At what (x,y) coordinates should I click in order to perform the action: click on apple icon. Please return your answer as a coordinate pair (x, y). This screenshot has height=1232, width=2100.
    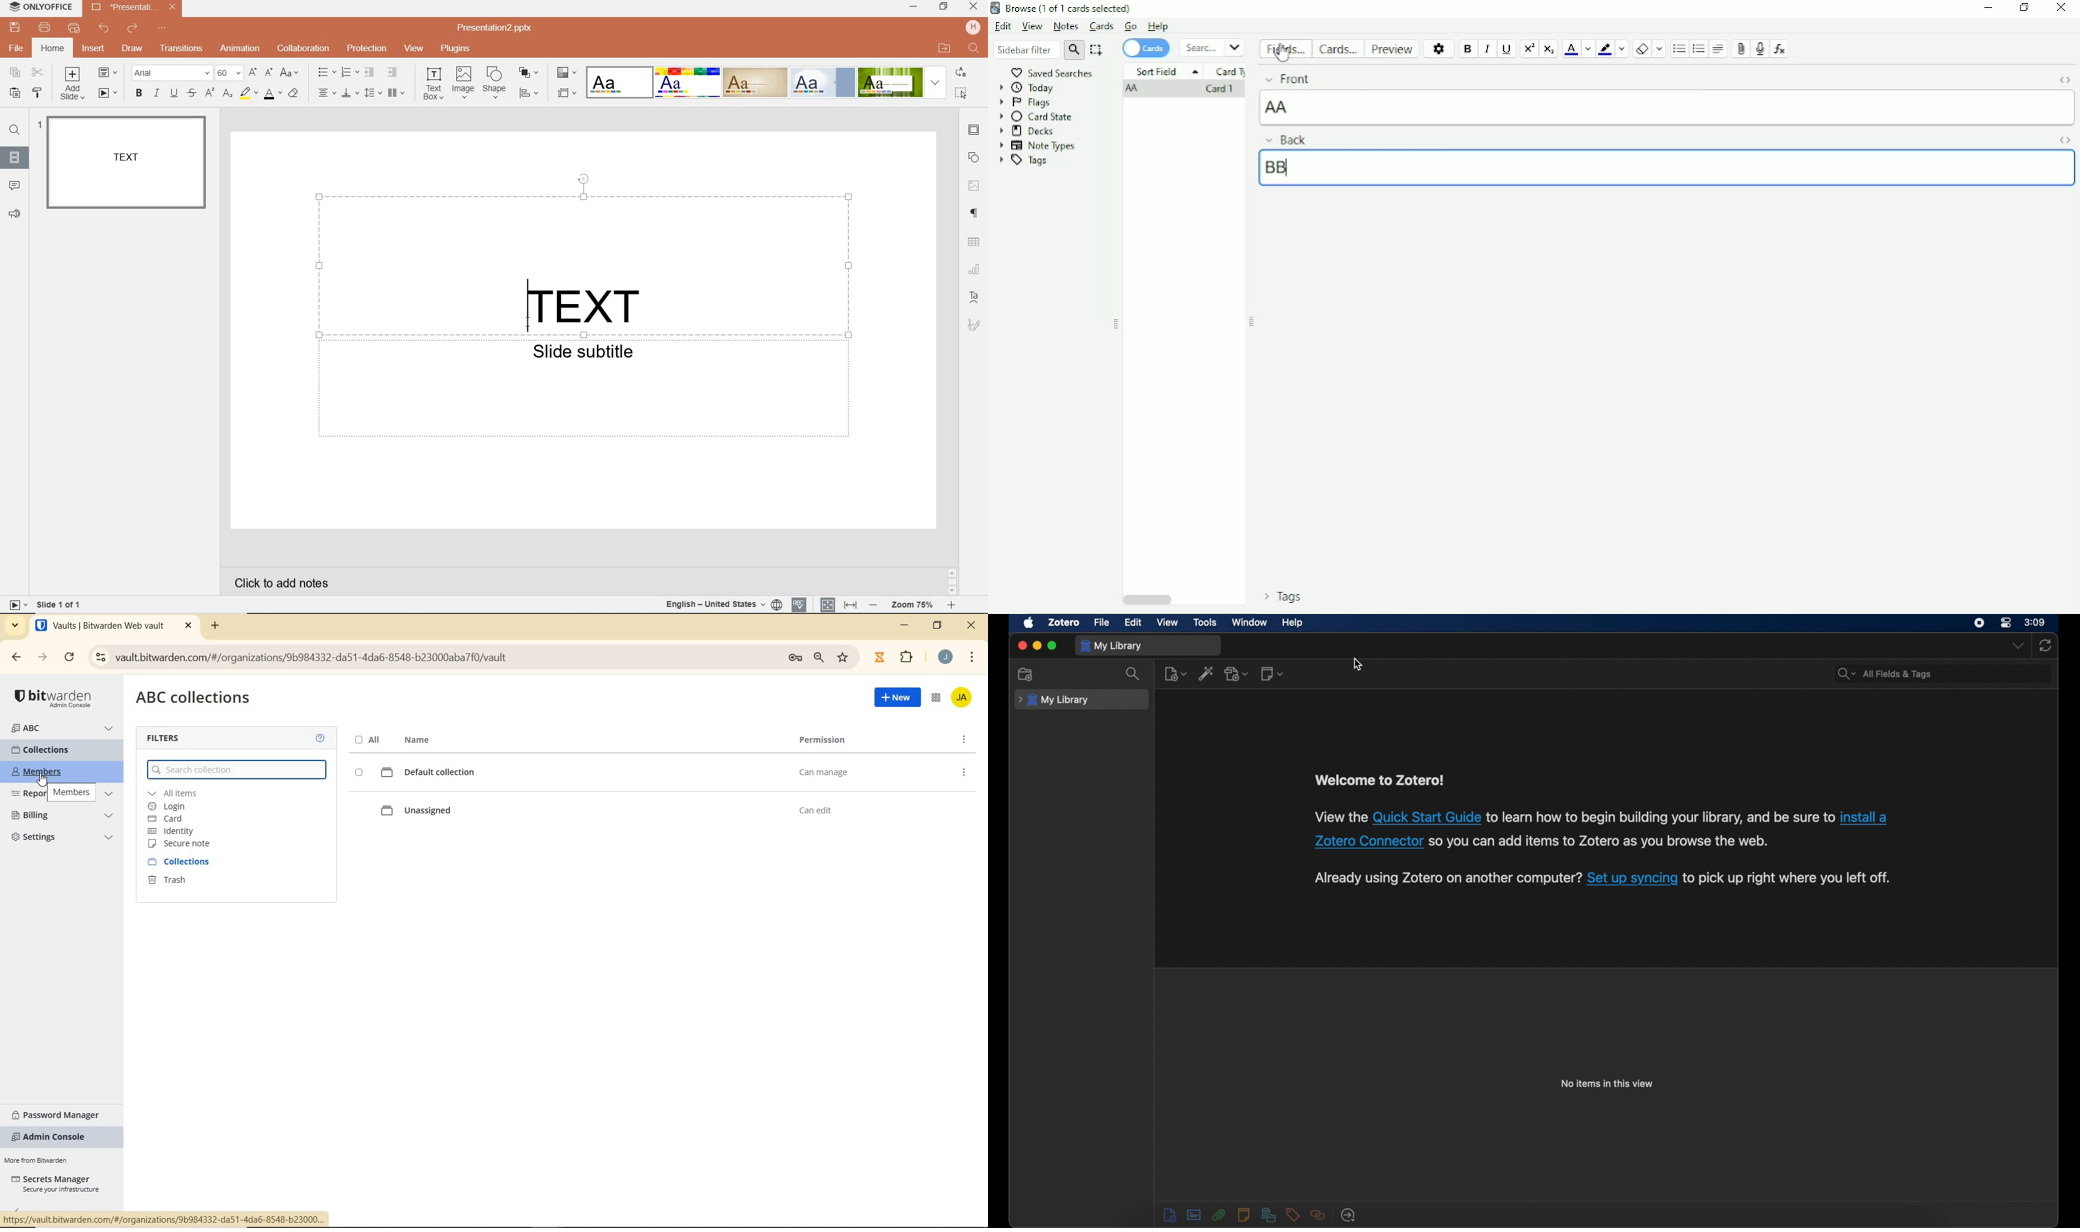
    Looking at the image, I should click on (1030, 623).